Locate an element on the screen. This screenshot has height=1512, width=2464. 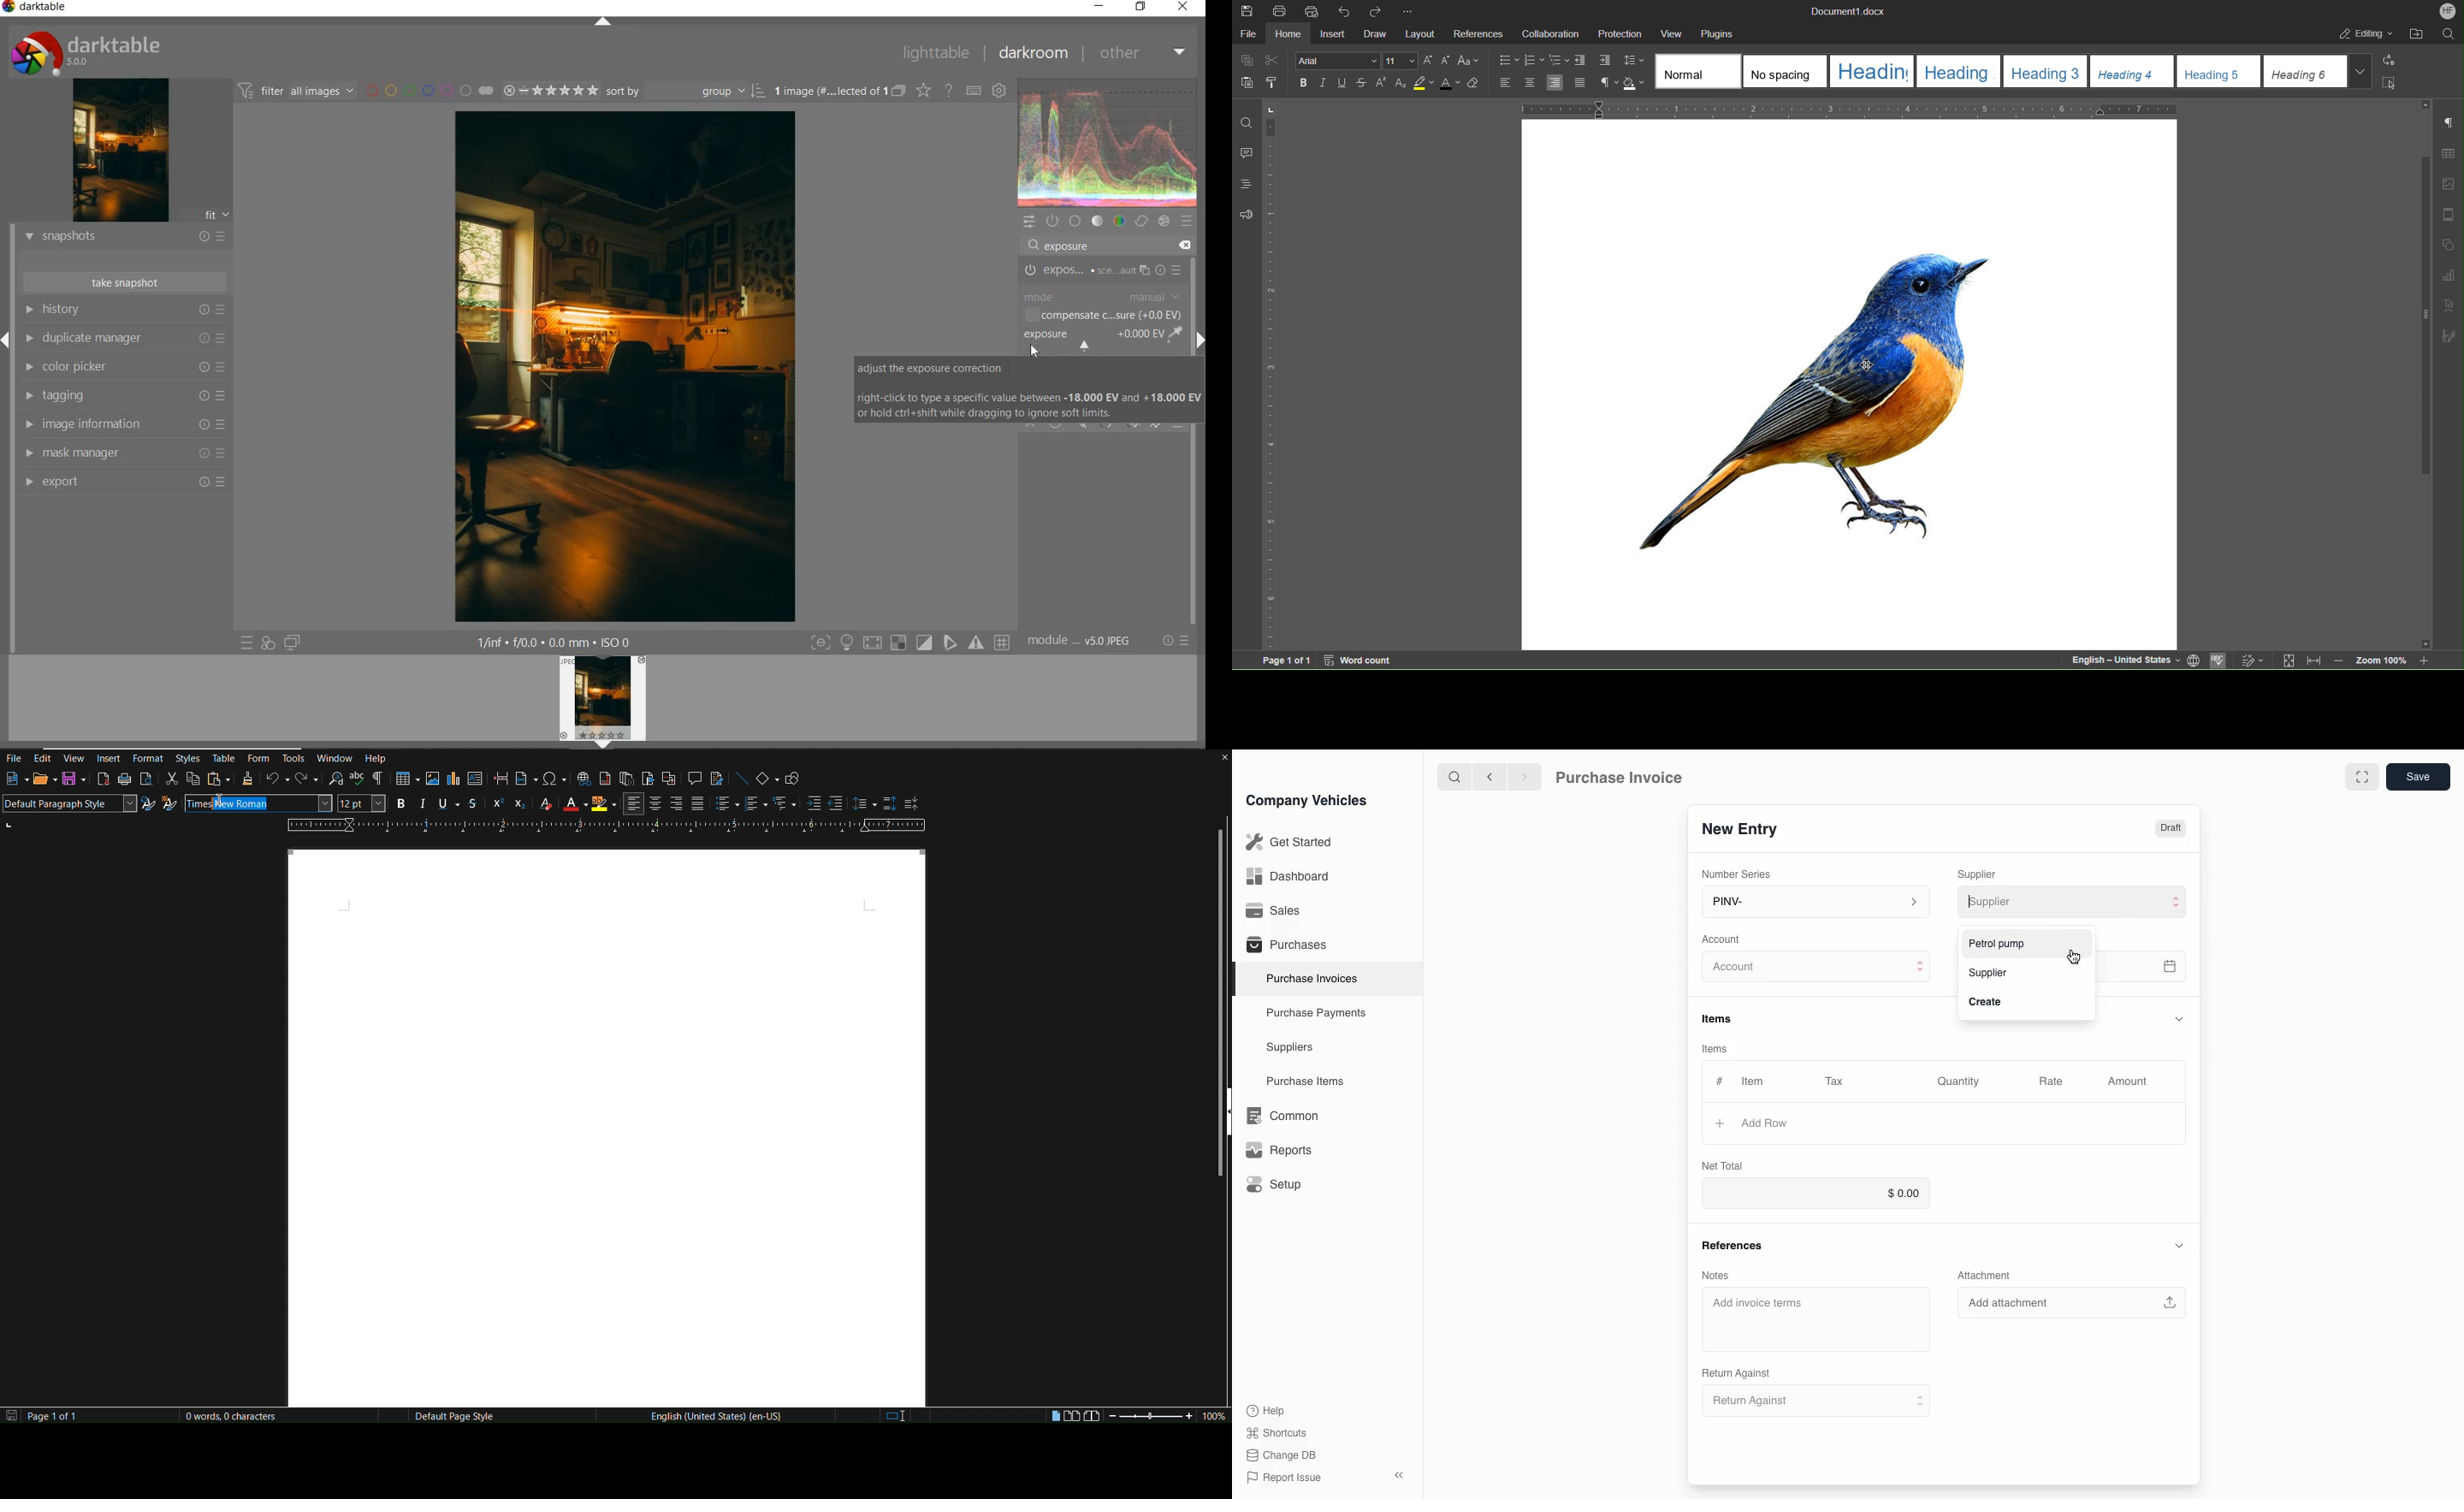
Purchases is located at coordinates (1282, 946).